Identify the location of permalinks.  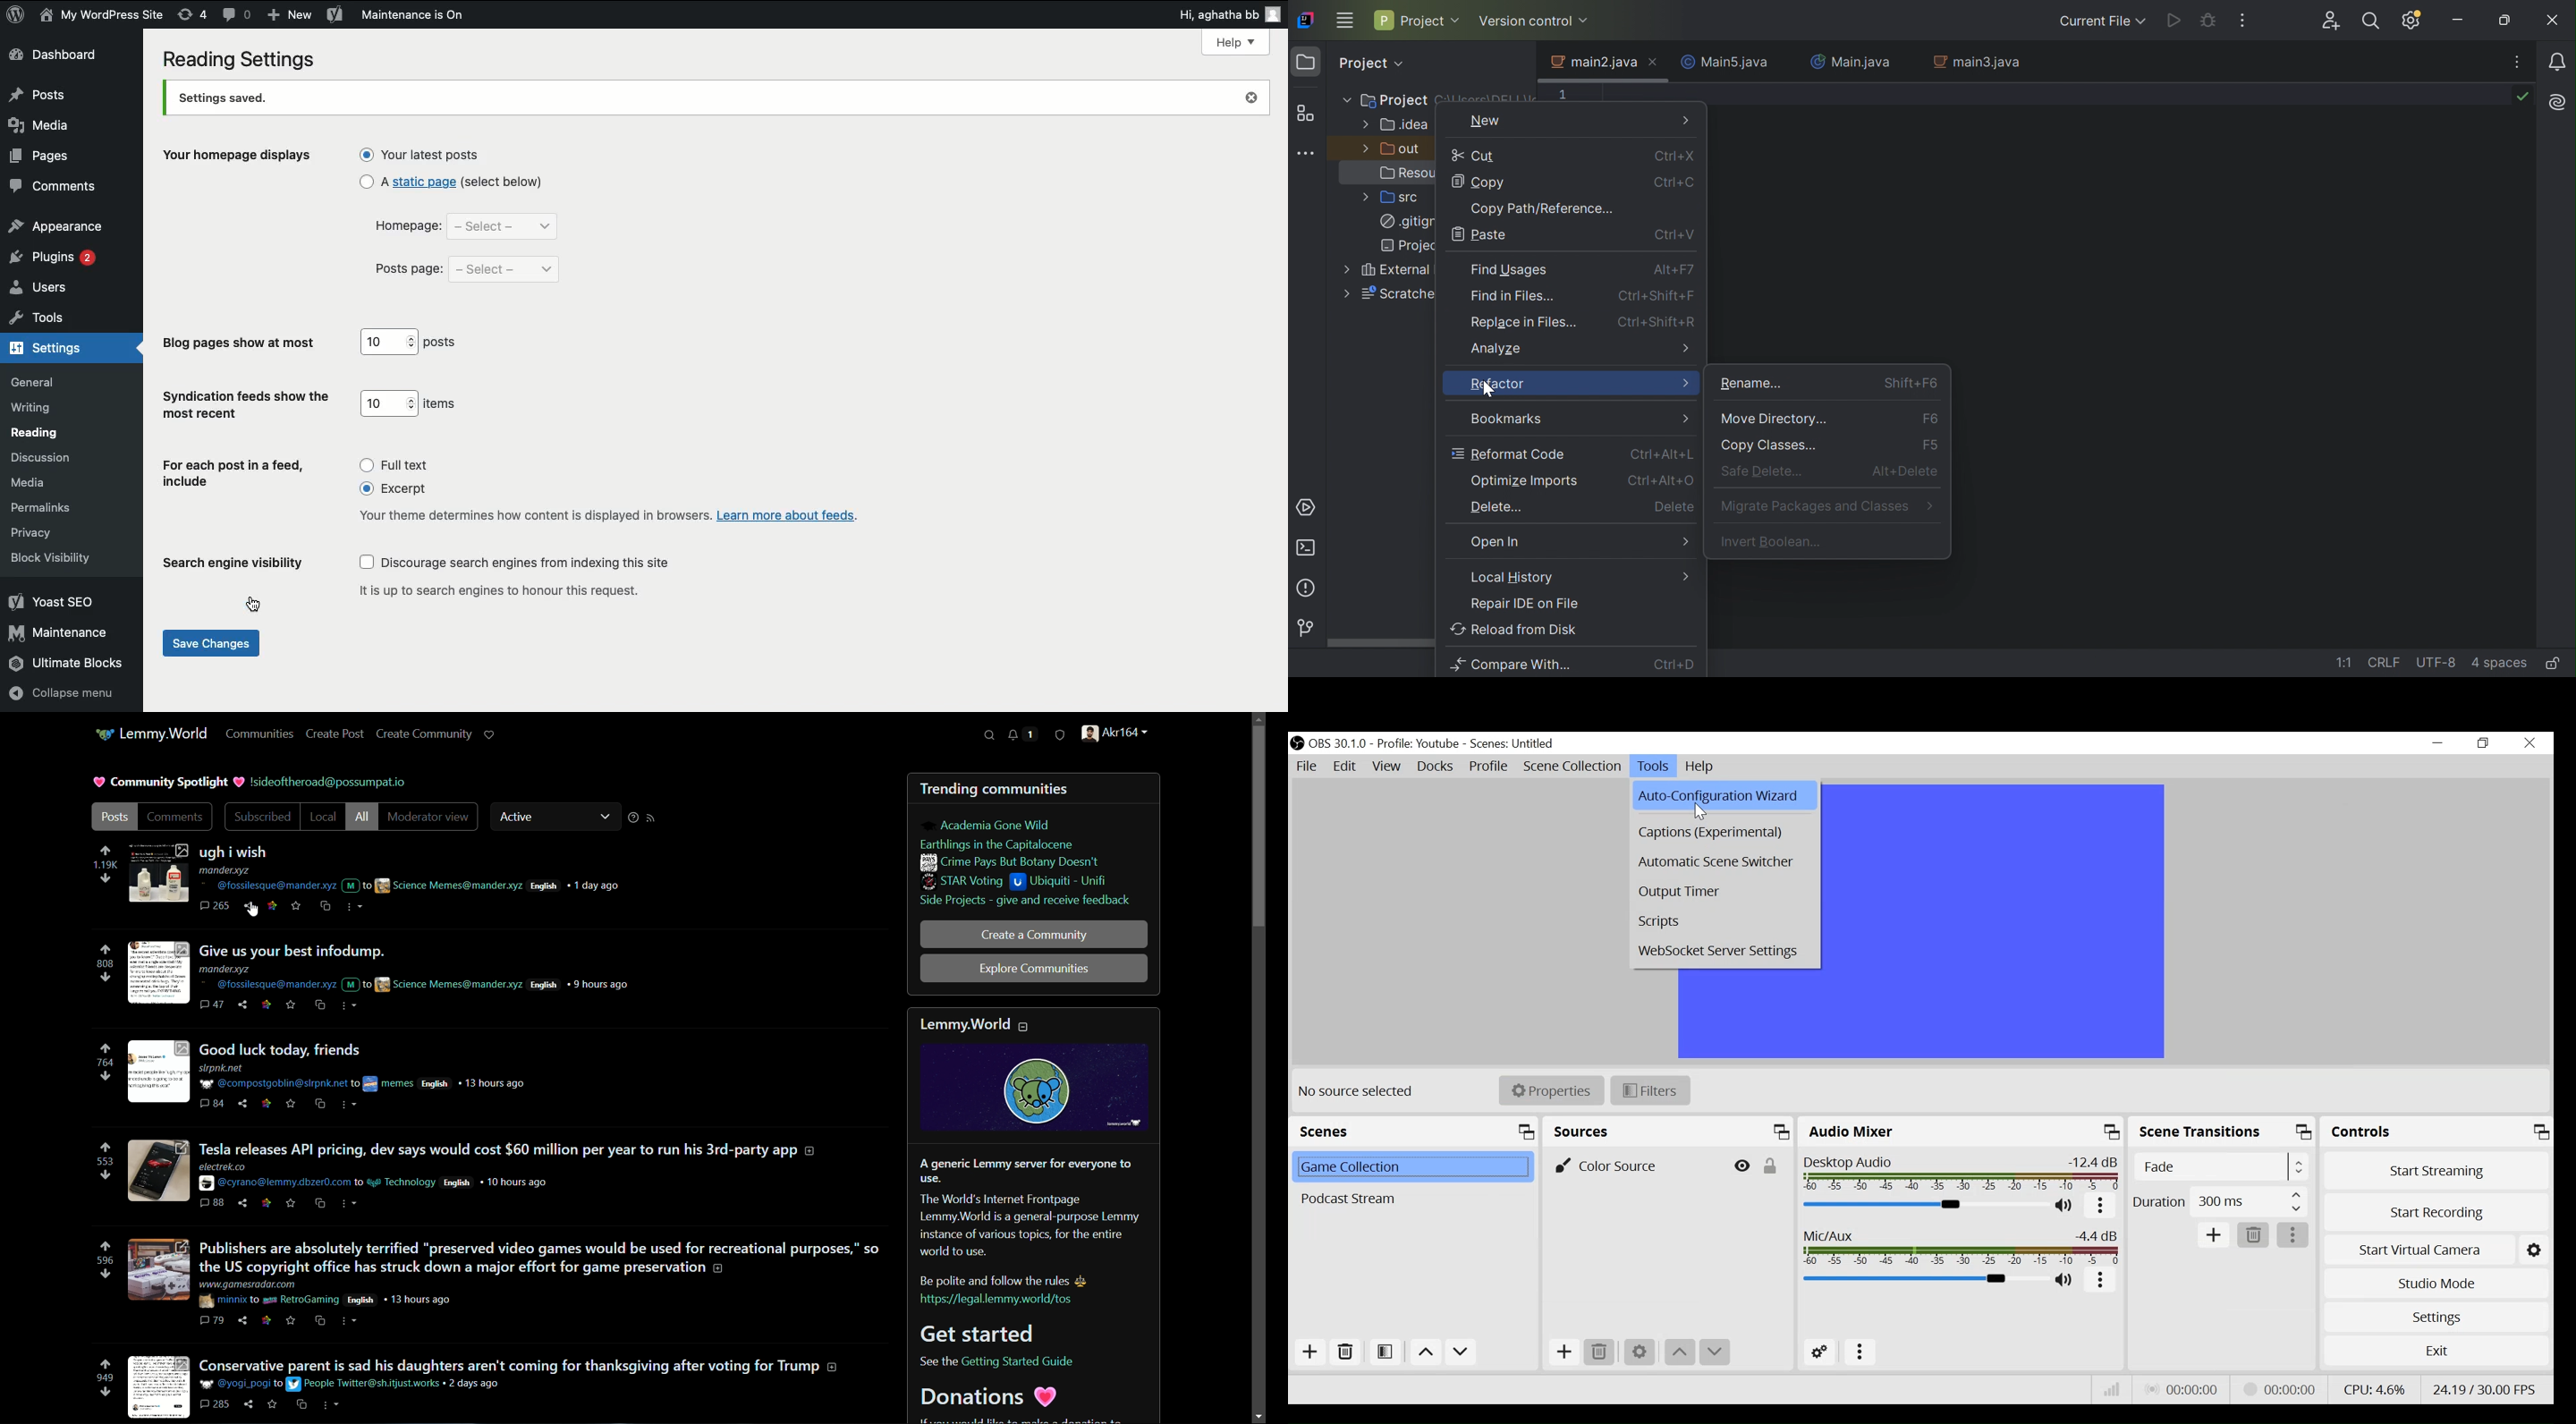
(38, 509).